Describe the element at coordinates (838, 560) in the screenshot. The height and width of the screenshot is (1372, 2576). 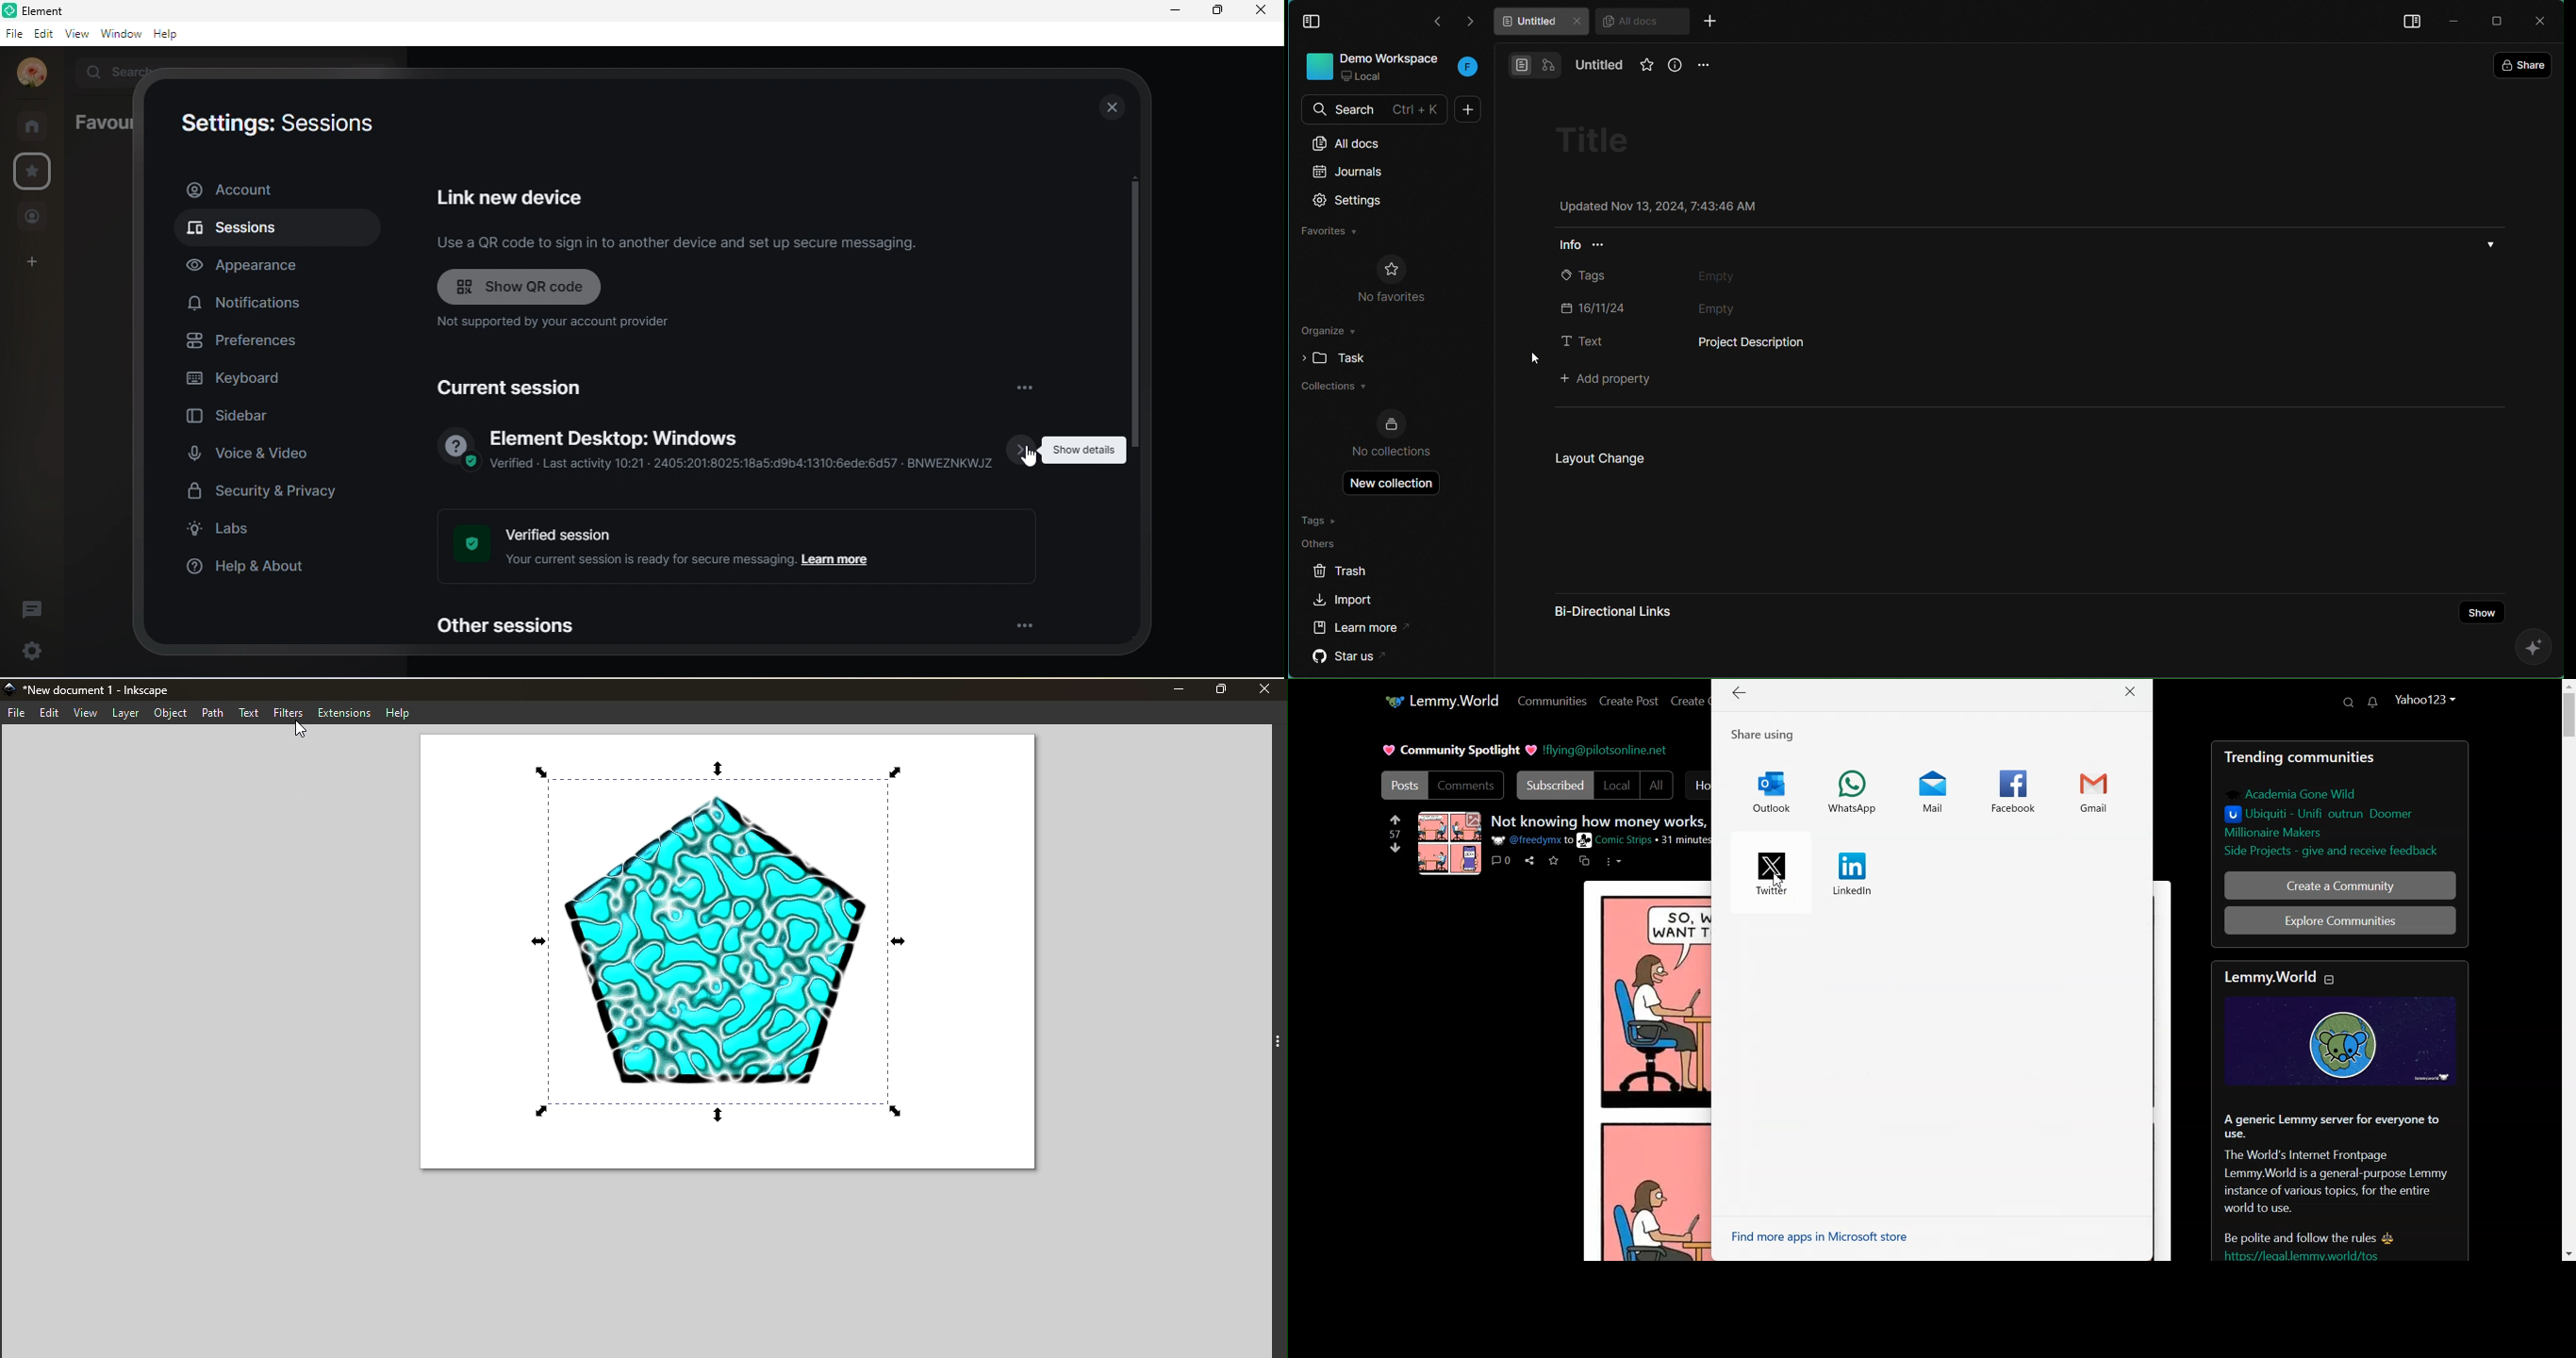
I see `learn more` at that location.